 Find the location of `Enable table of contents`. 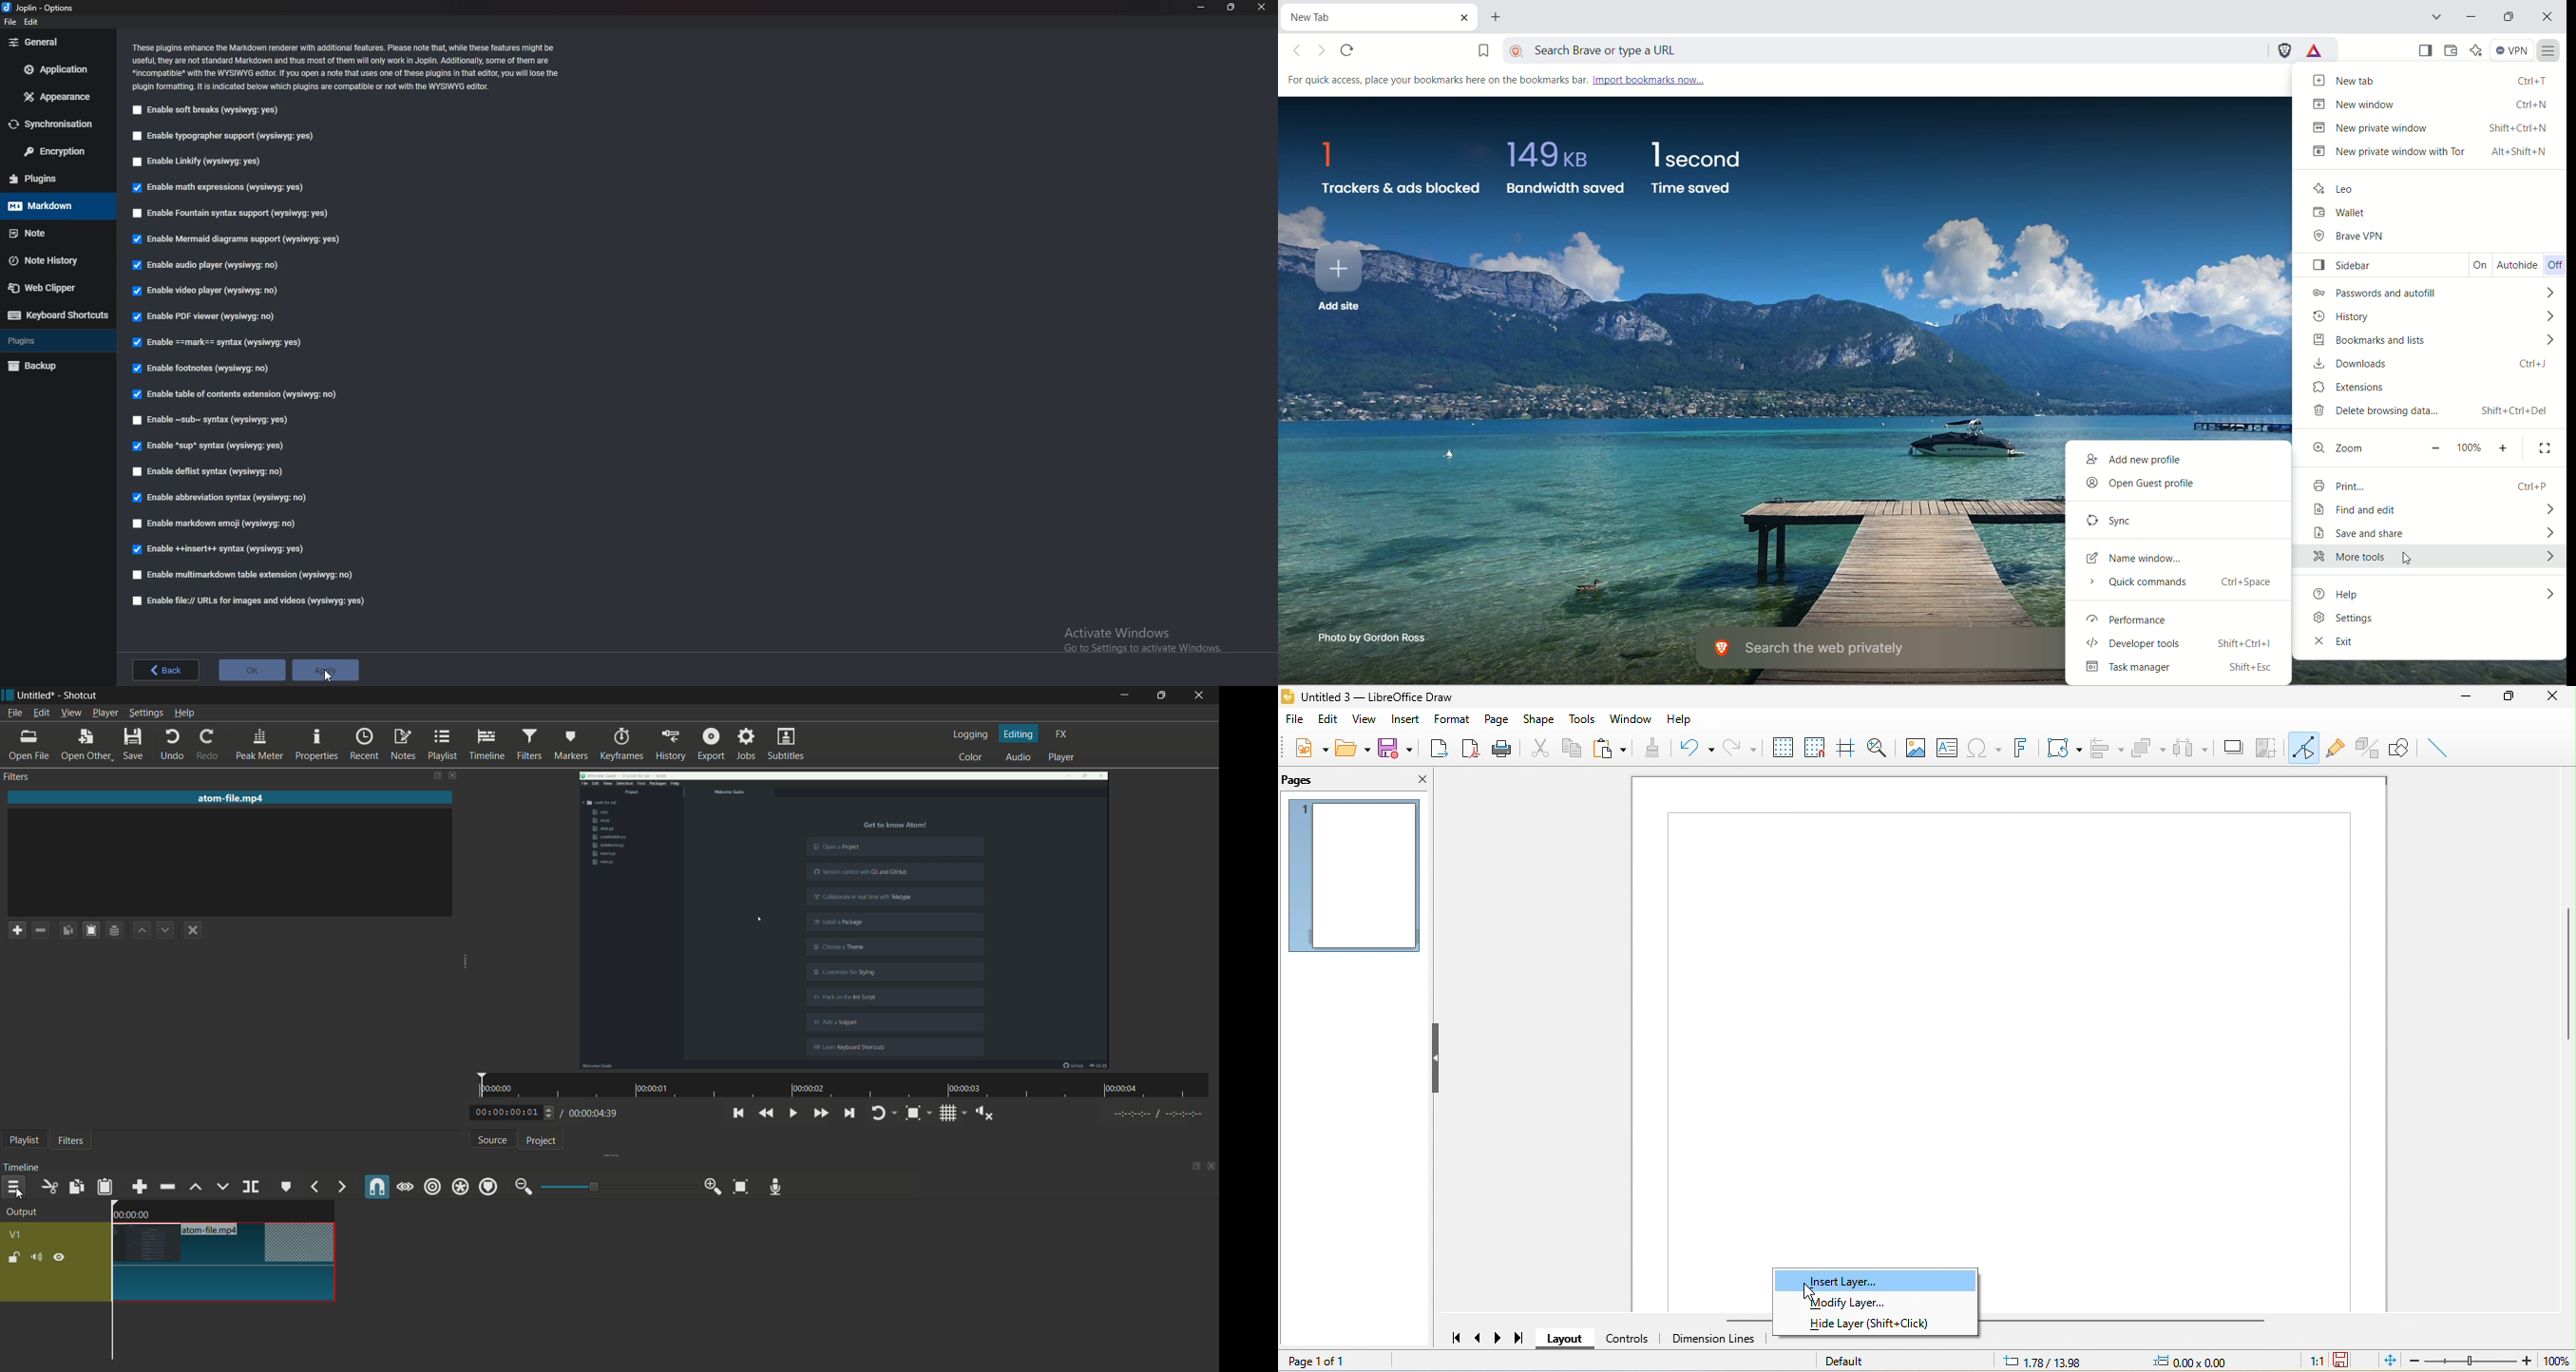

Enable table of contents is located at coordinates (234, 394).